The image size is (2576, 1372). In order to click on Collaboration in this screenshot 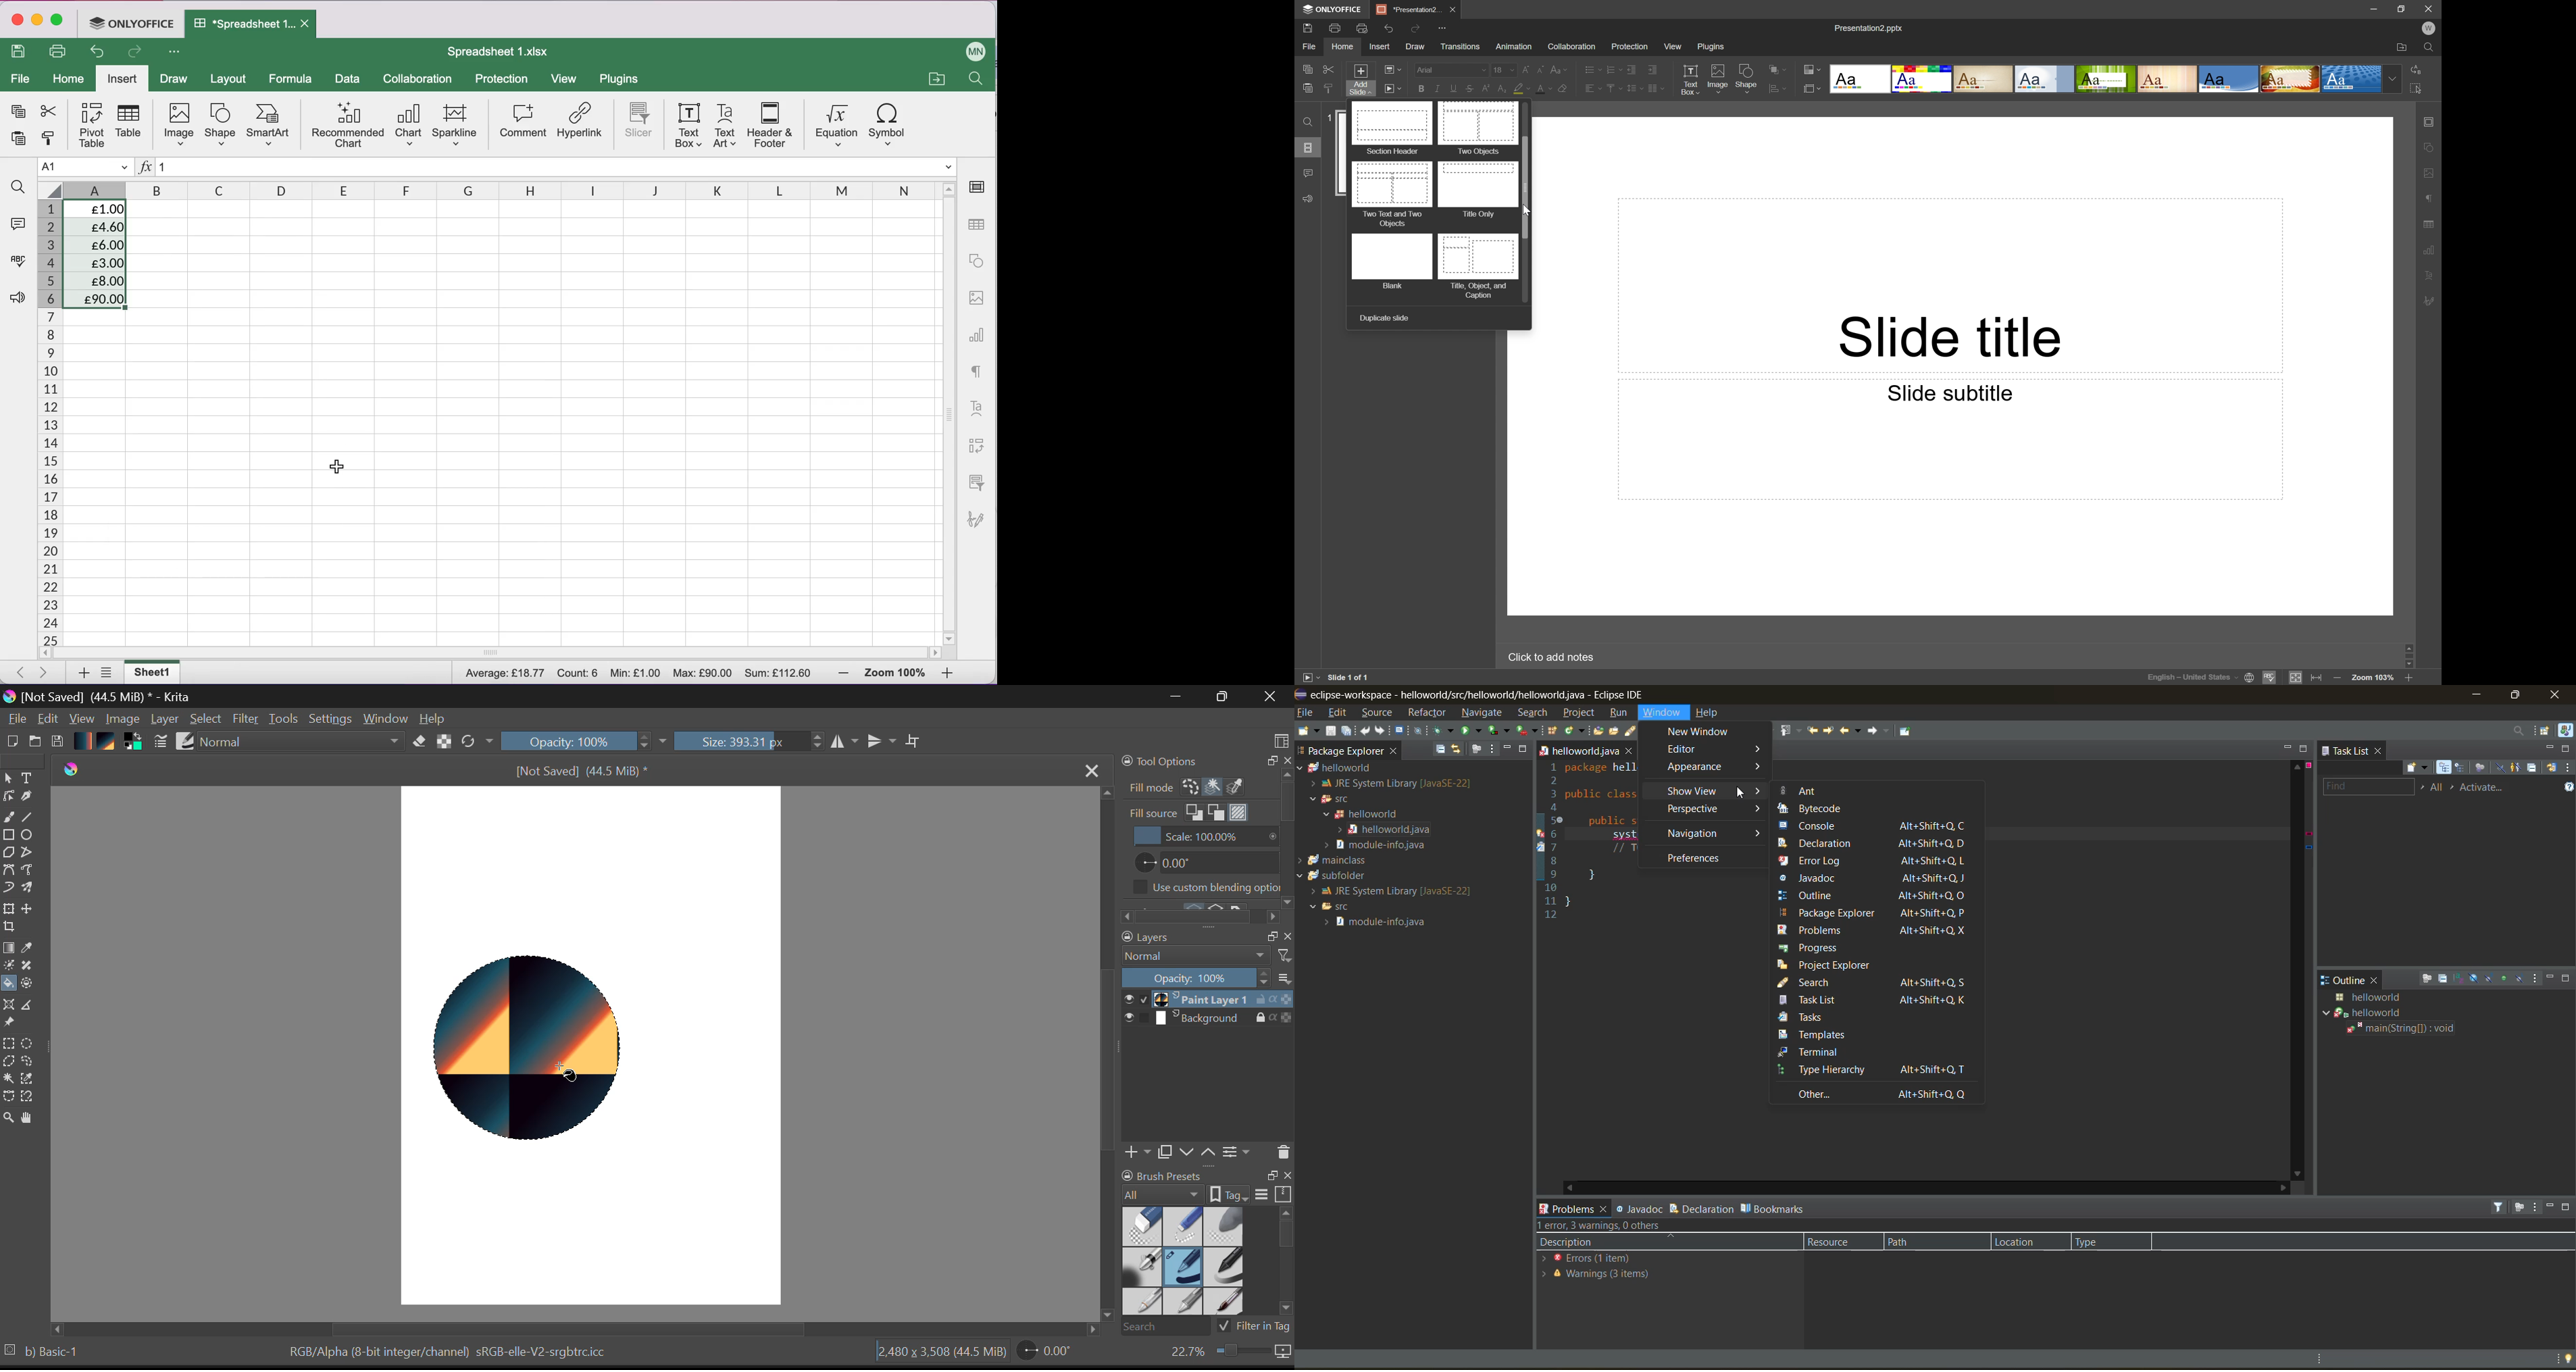, I will do `click(1572, 46)`.